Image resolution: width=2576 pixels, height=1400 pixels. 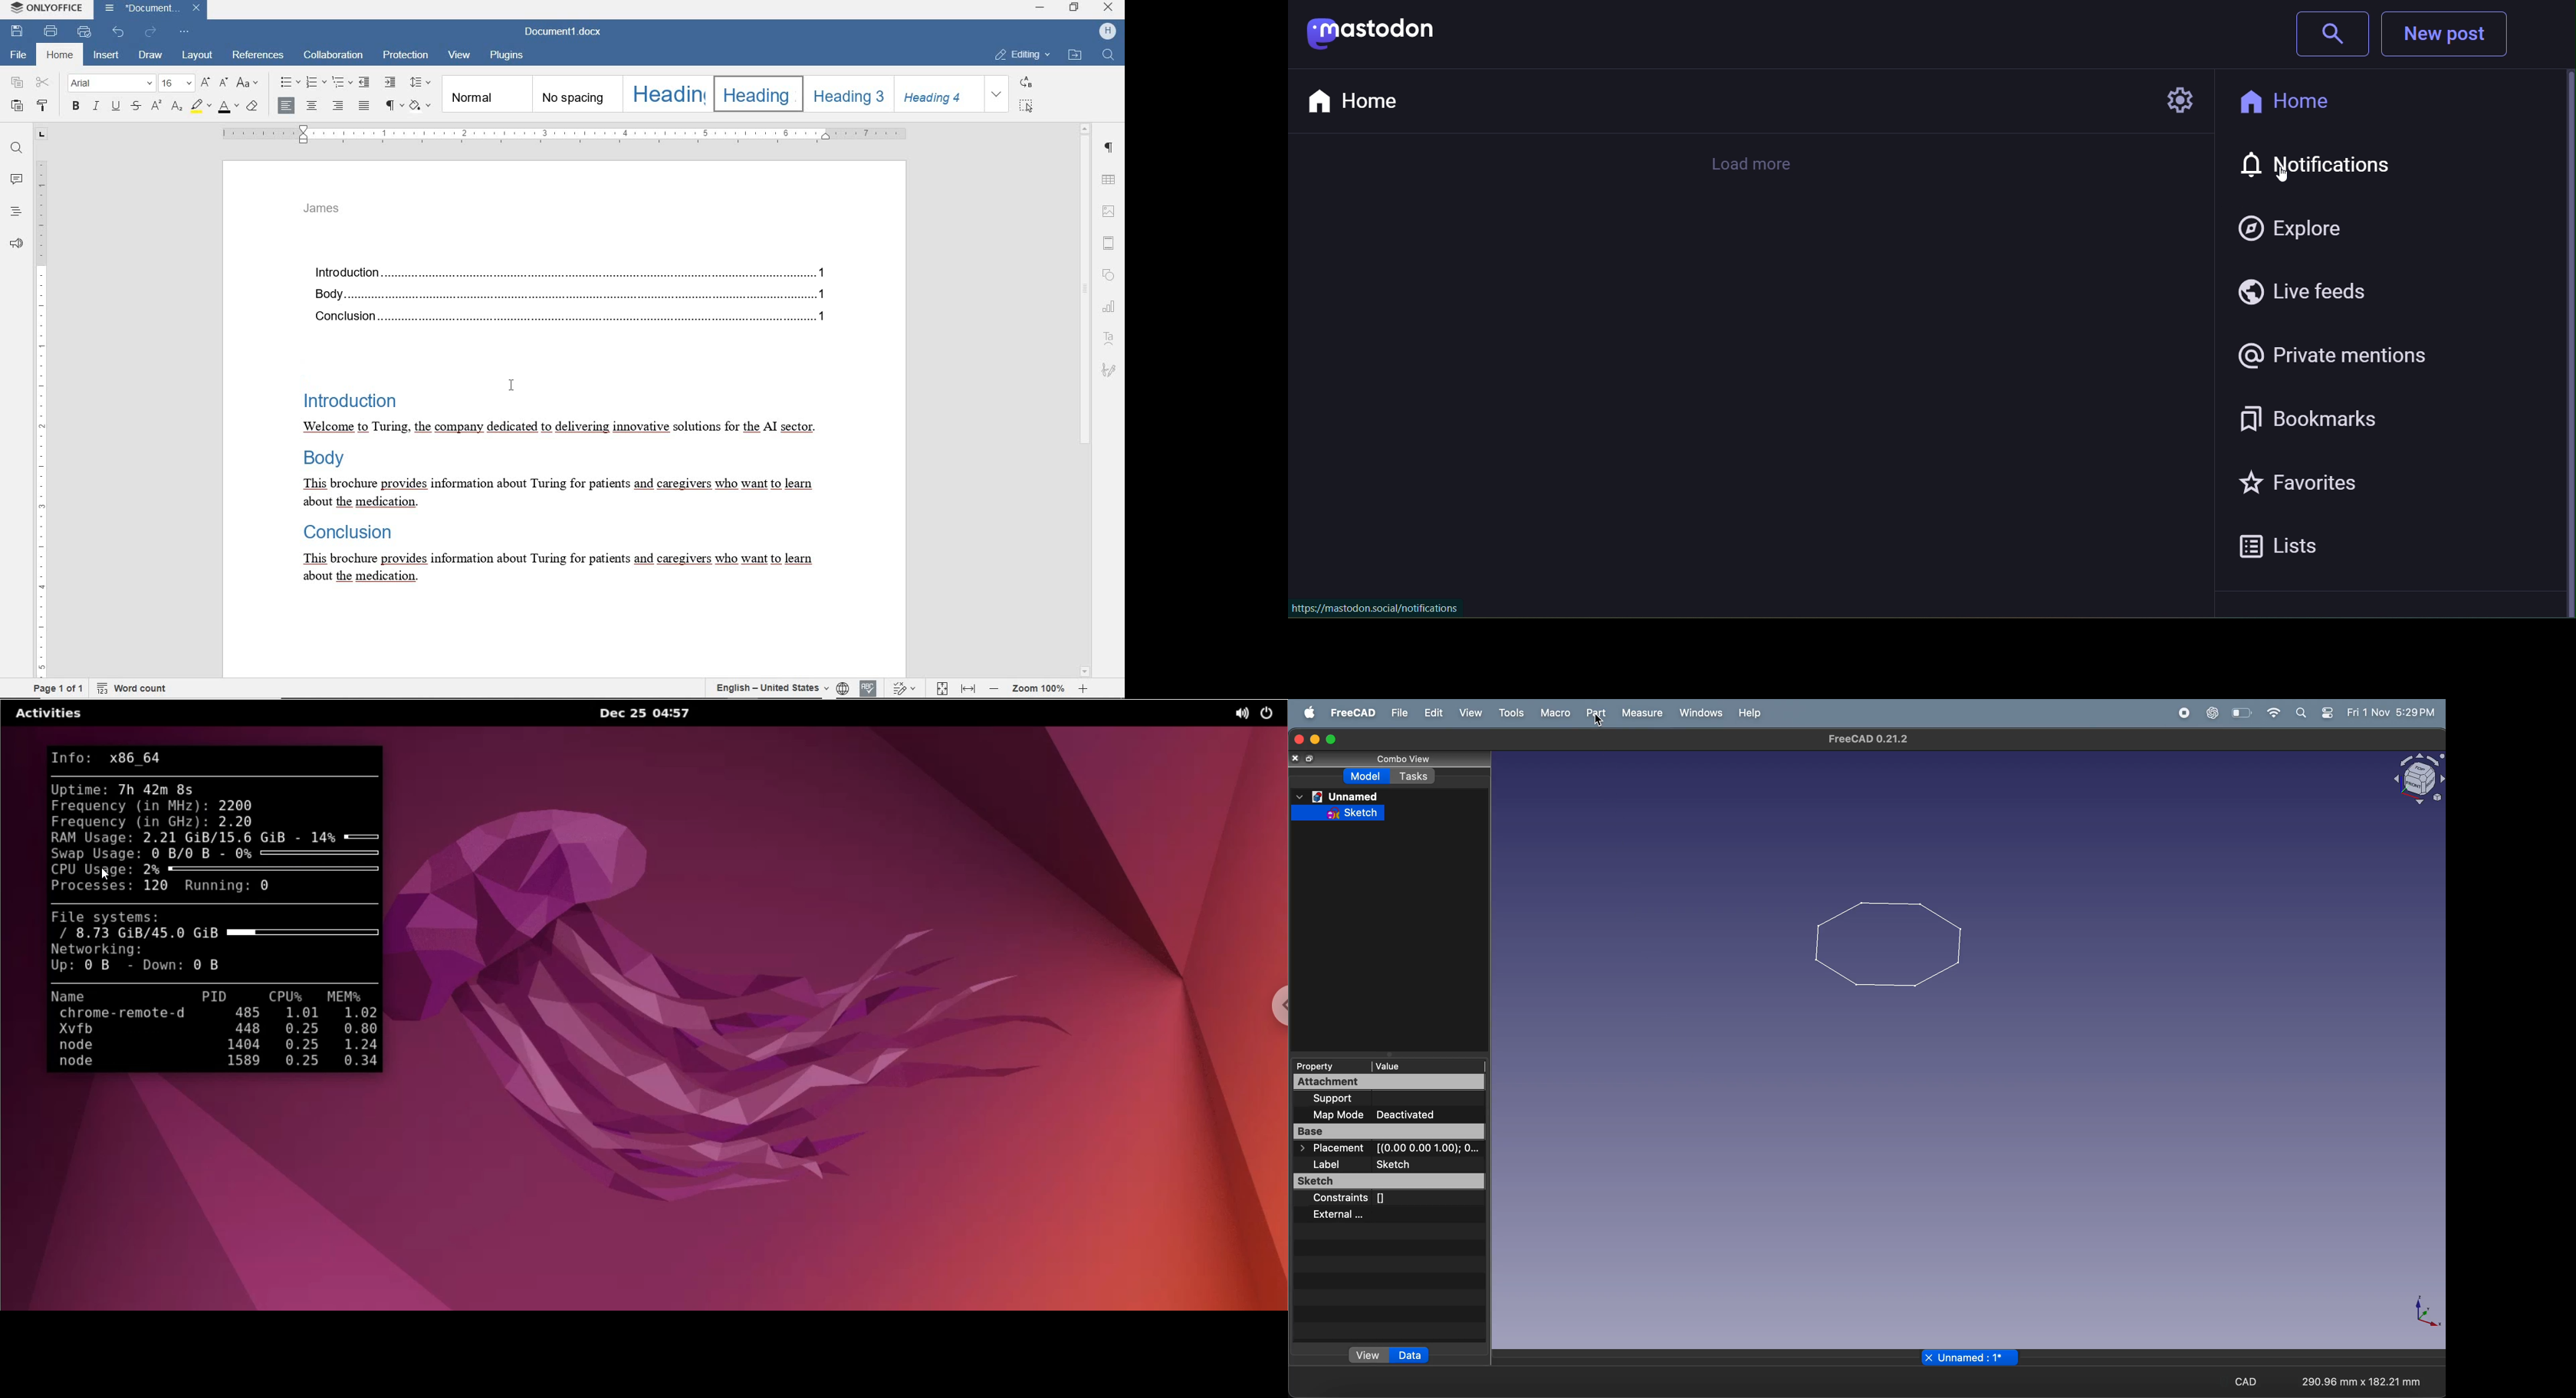 What do you see at coordinates (105, 56) in the screenshot?
I see `insert` at bounding box center [105, 56].